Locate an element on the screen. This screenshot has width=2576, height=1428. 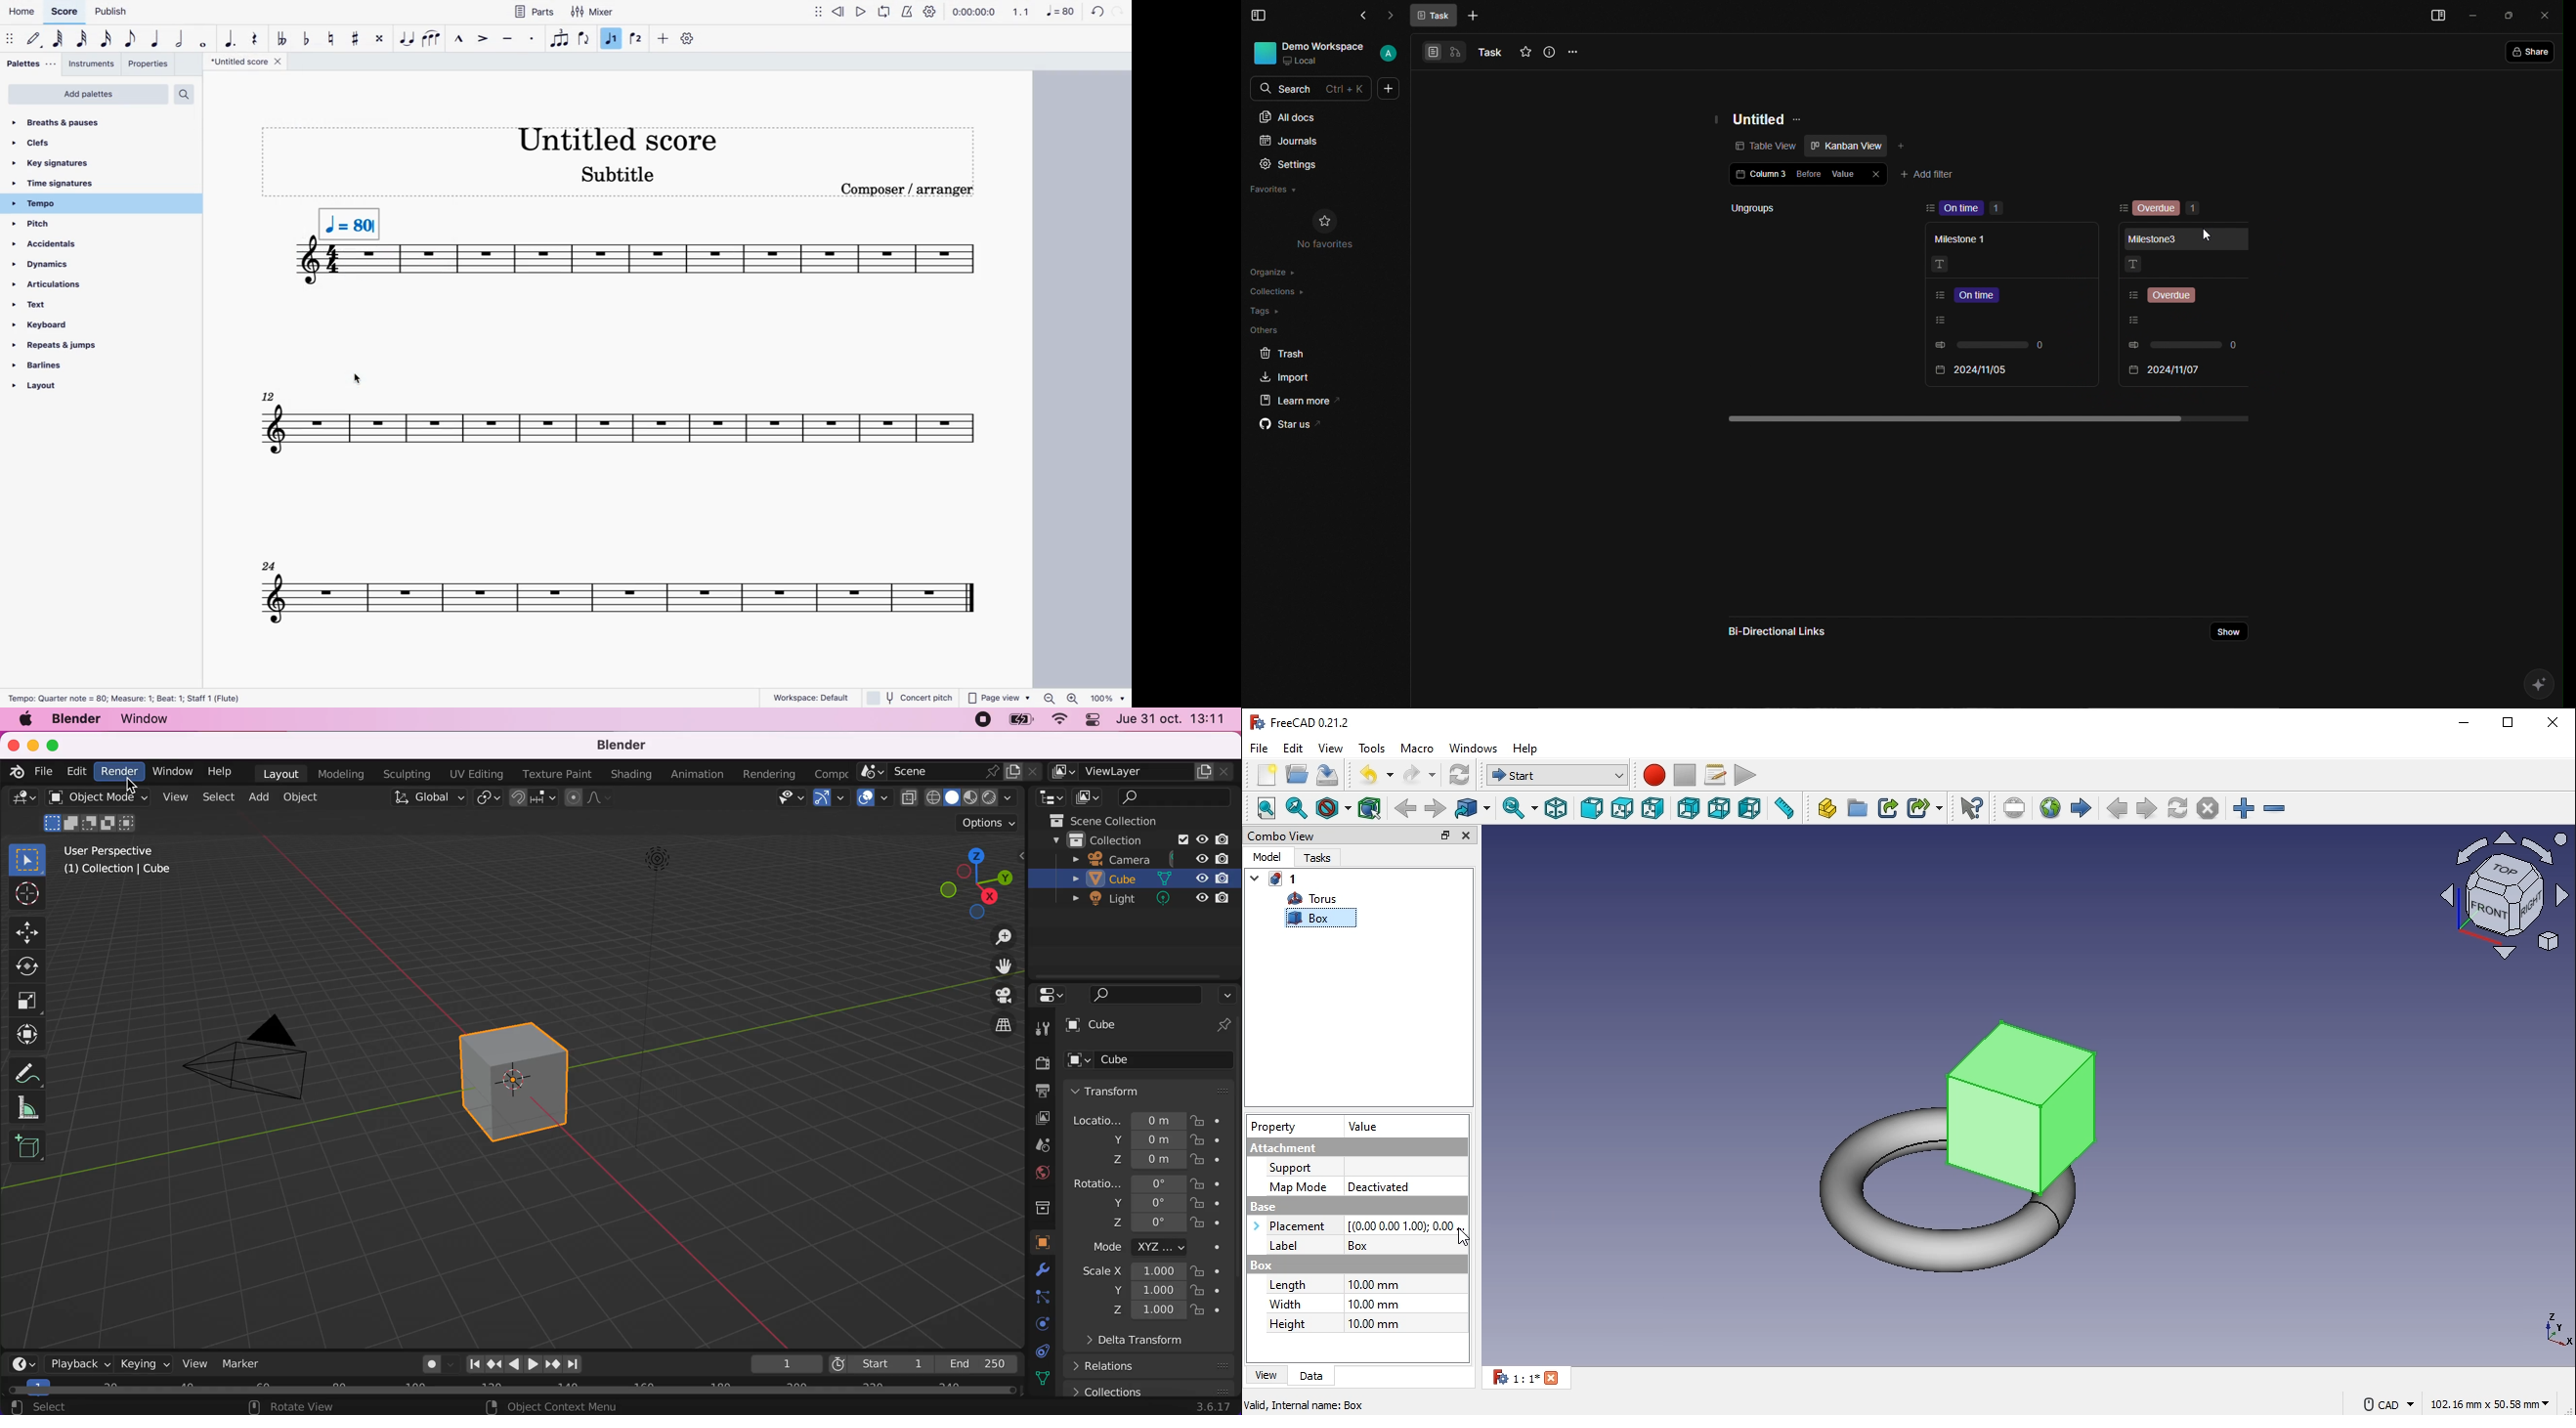
score subtitle is located at coordinates (627, 175).